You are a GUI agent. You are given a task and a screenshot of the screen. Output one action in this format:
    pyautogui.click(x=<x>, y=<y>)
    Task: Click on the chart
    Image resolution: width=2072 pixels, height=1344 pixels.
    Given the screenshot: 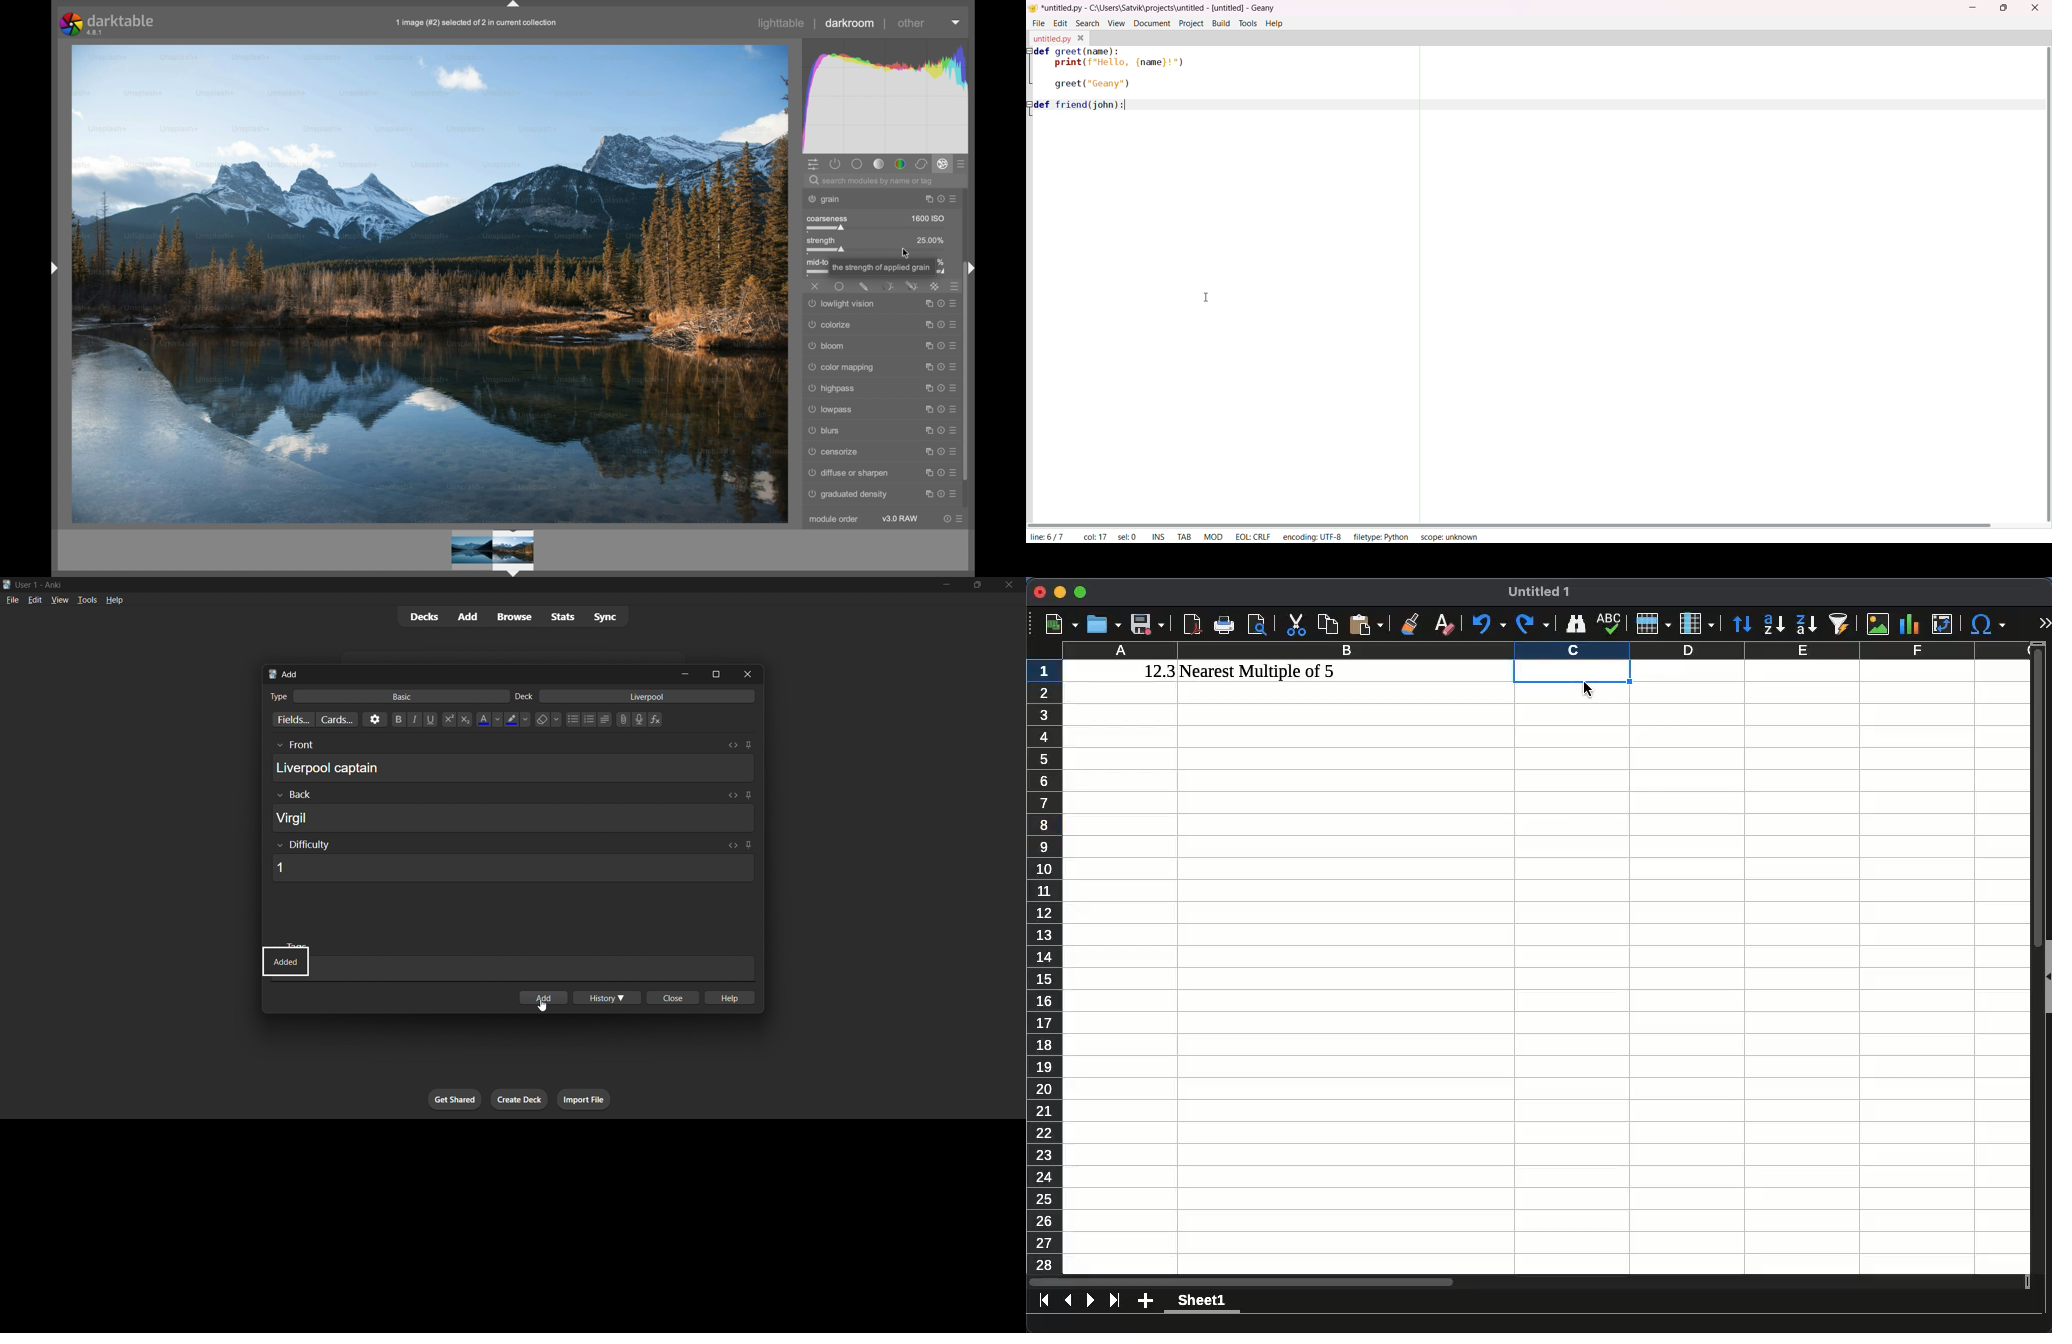 What is the action you would take?
    pyautogui.click(x=1908, y=624)
    